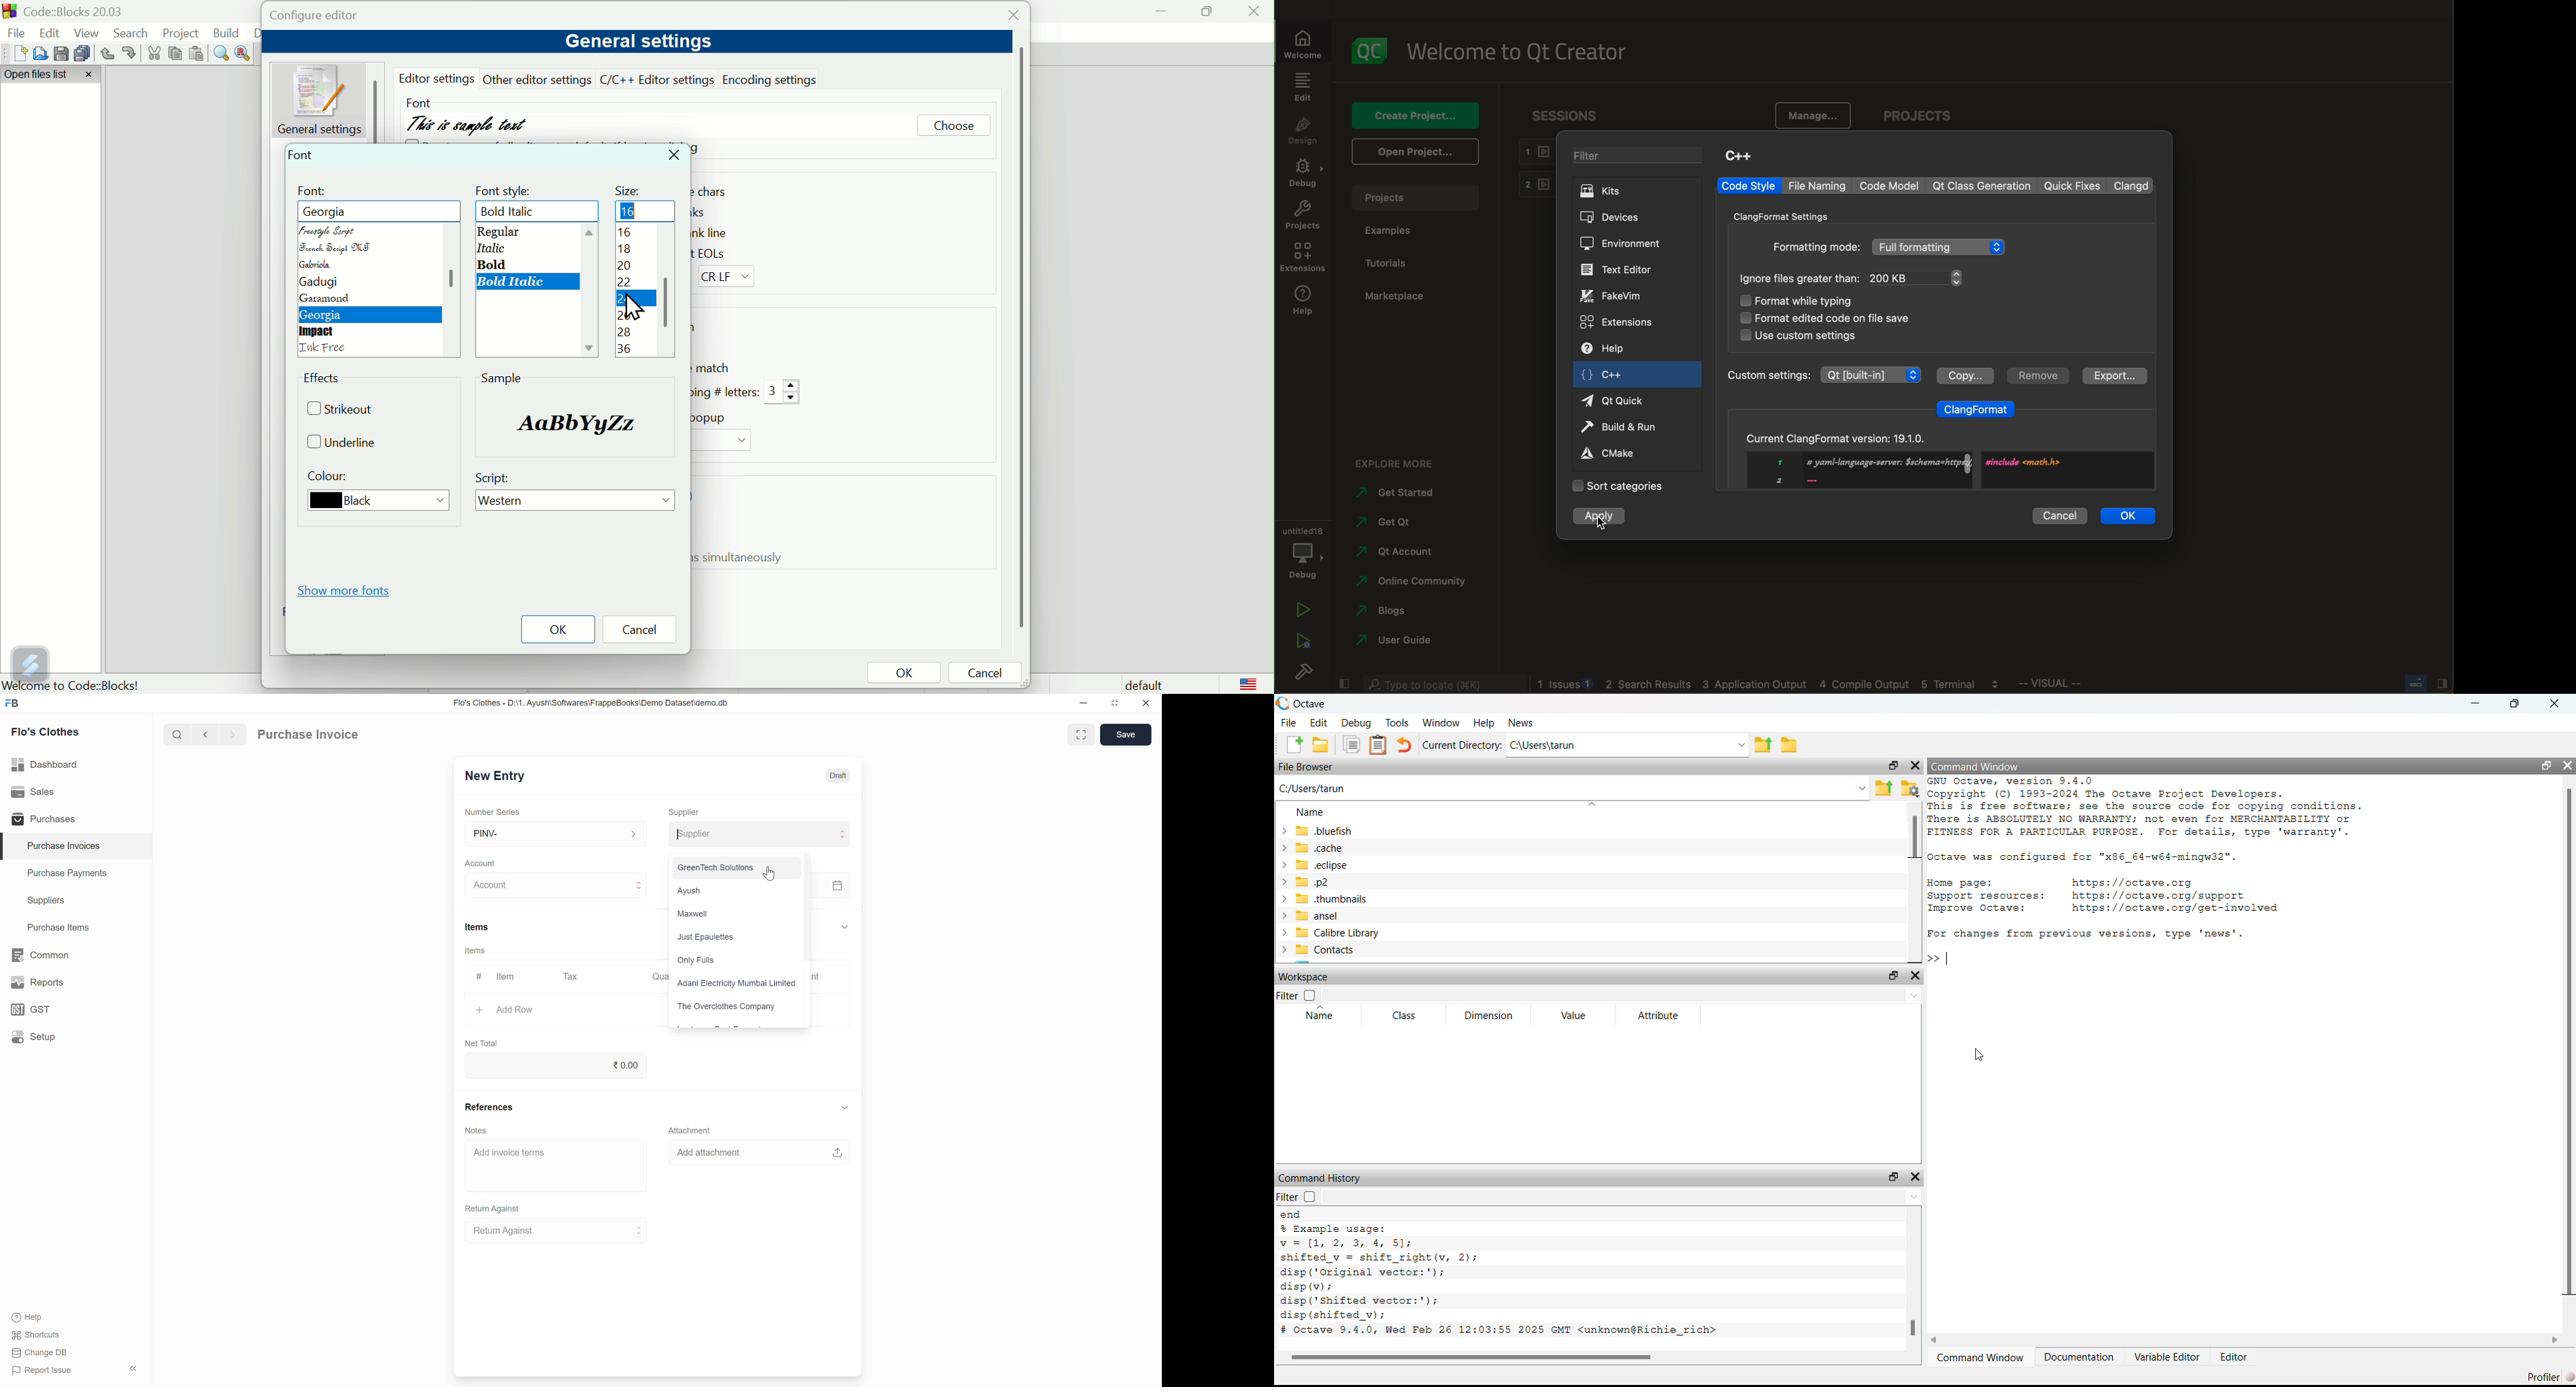 The width and height of the screenshot is (2576, 1400). What do you see at coordinates (319, 332) in the screenshot?
I see `Impact` at bounding box center [319, 332].